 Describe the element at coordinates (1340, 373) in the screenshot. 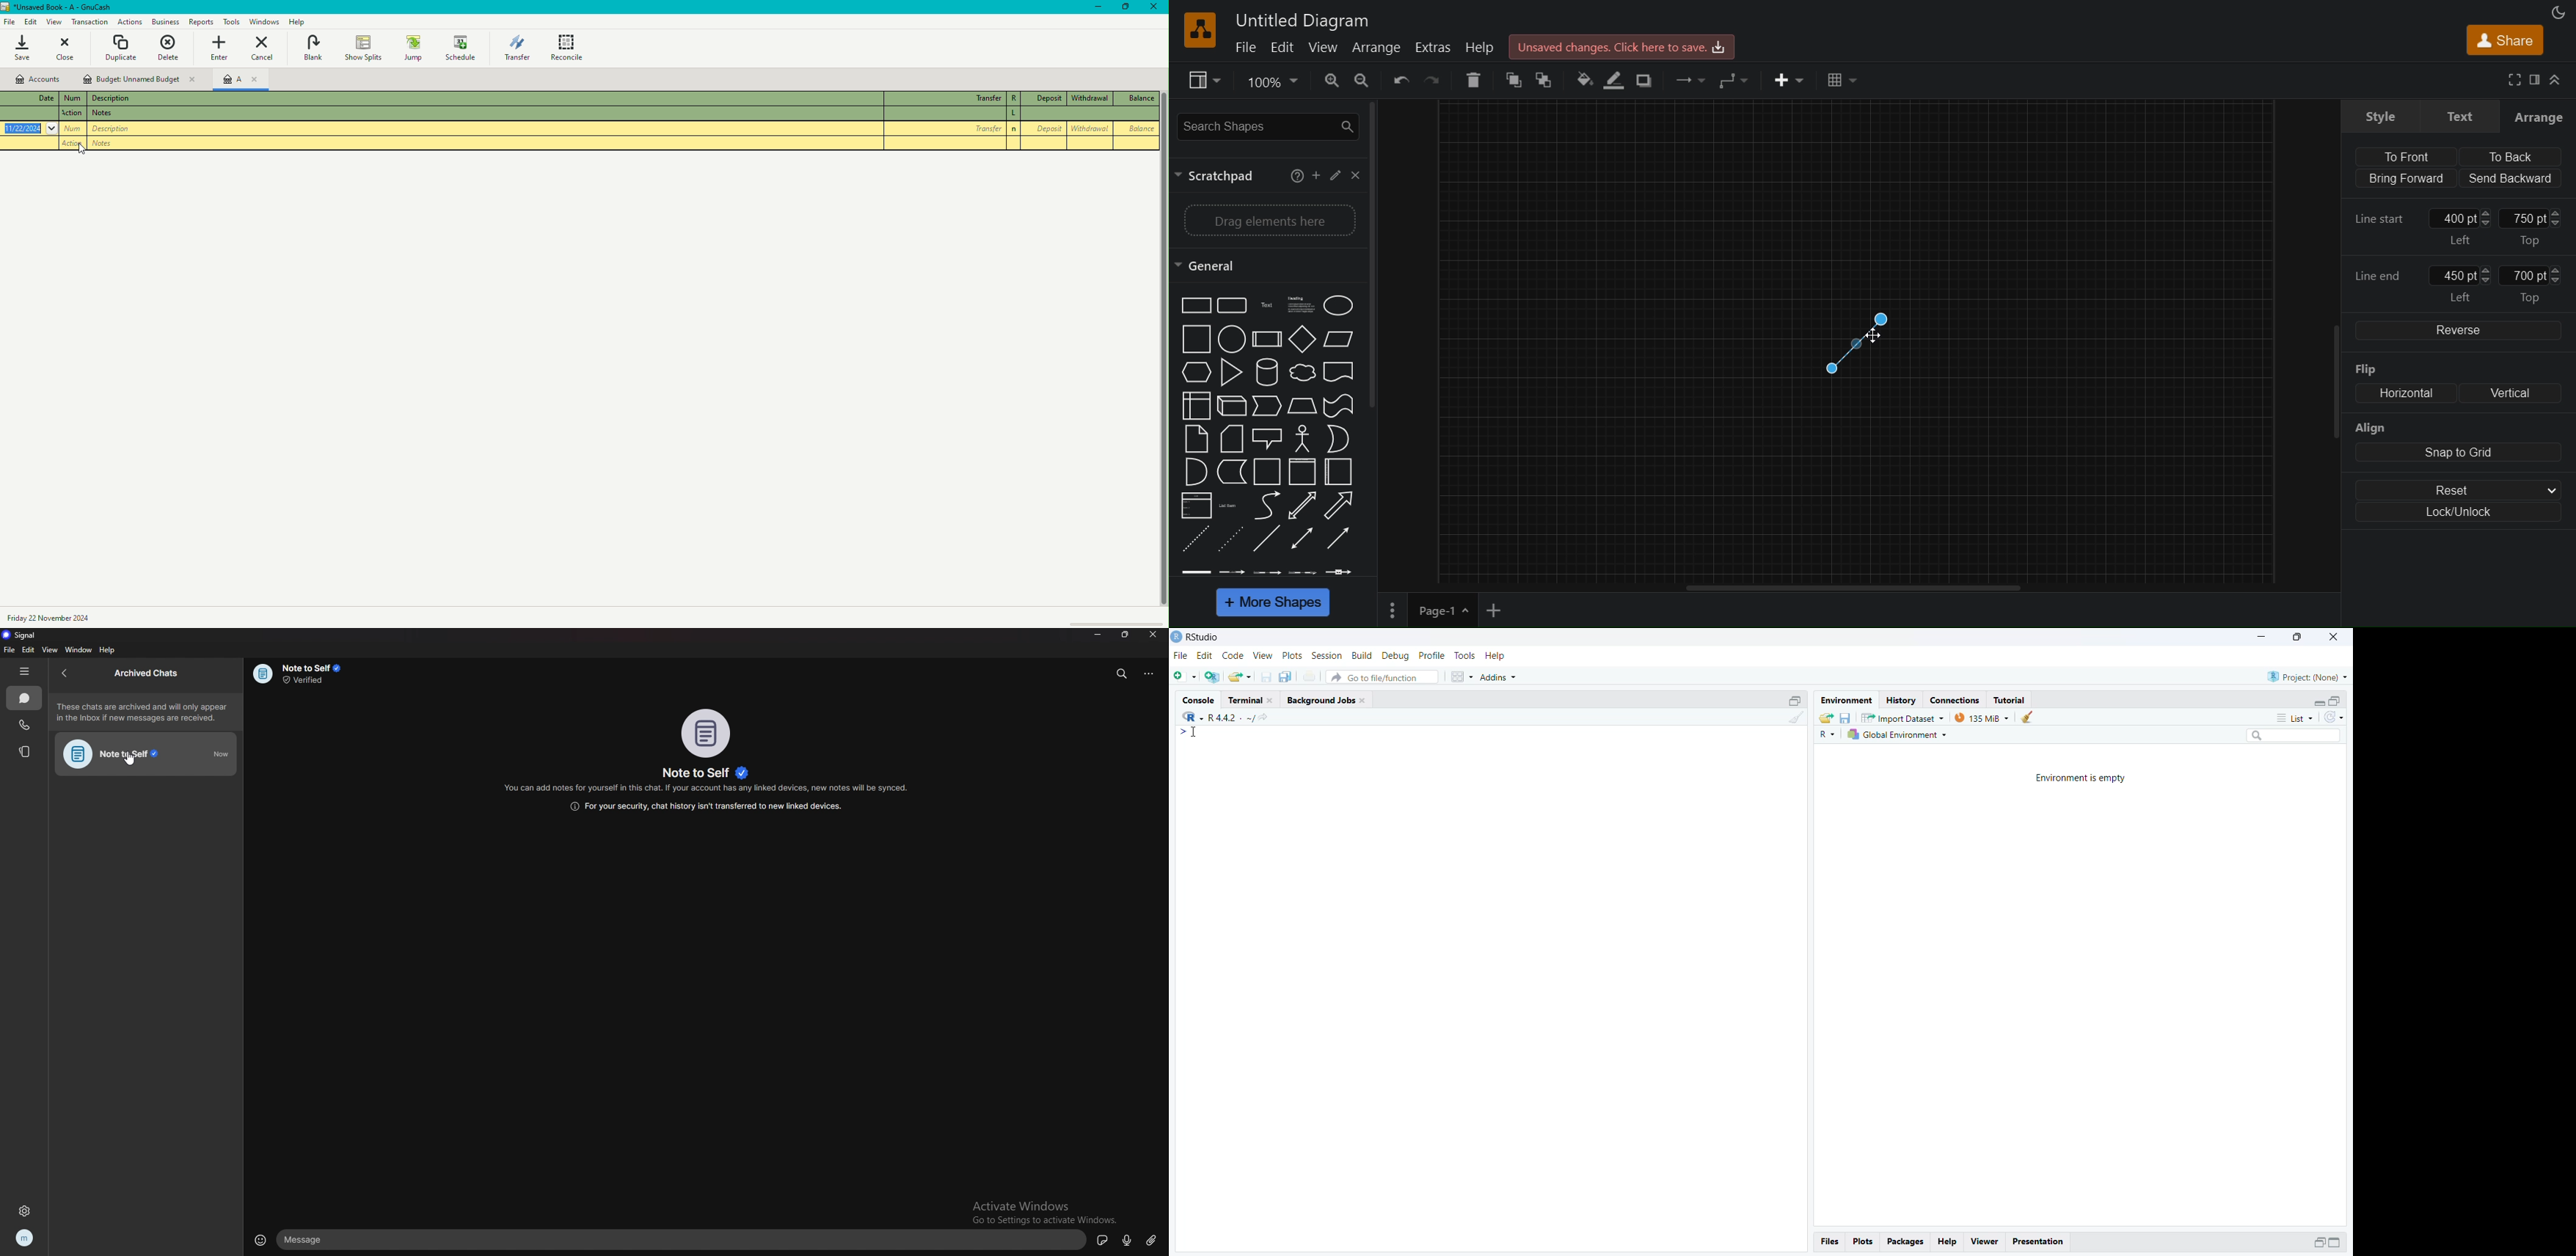

I see `Document` at that location.